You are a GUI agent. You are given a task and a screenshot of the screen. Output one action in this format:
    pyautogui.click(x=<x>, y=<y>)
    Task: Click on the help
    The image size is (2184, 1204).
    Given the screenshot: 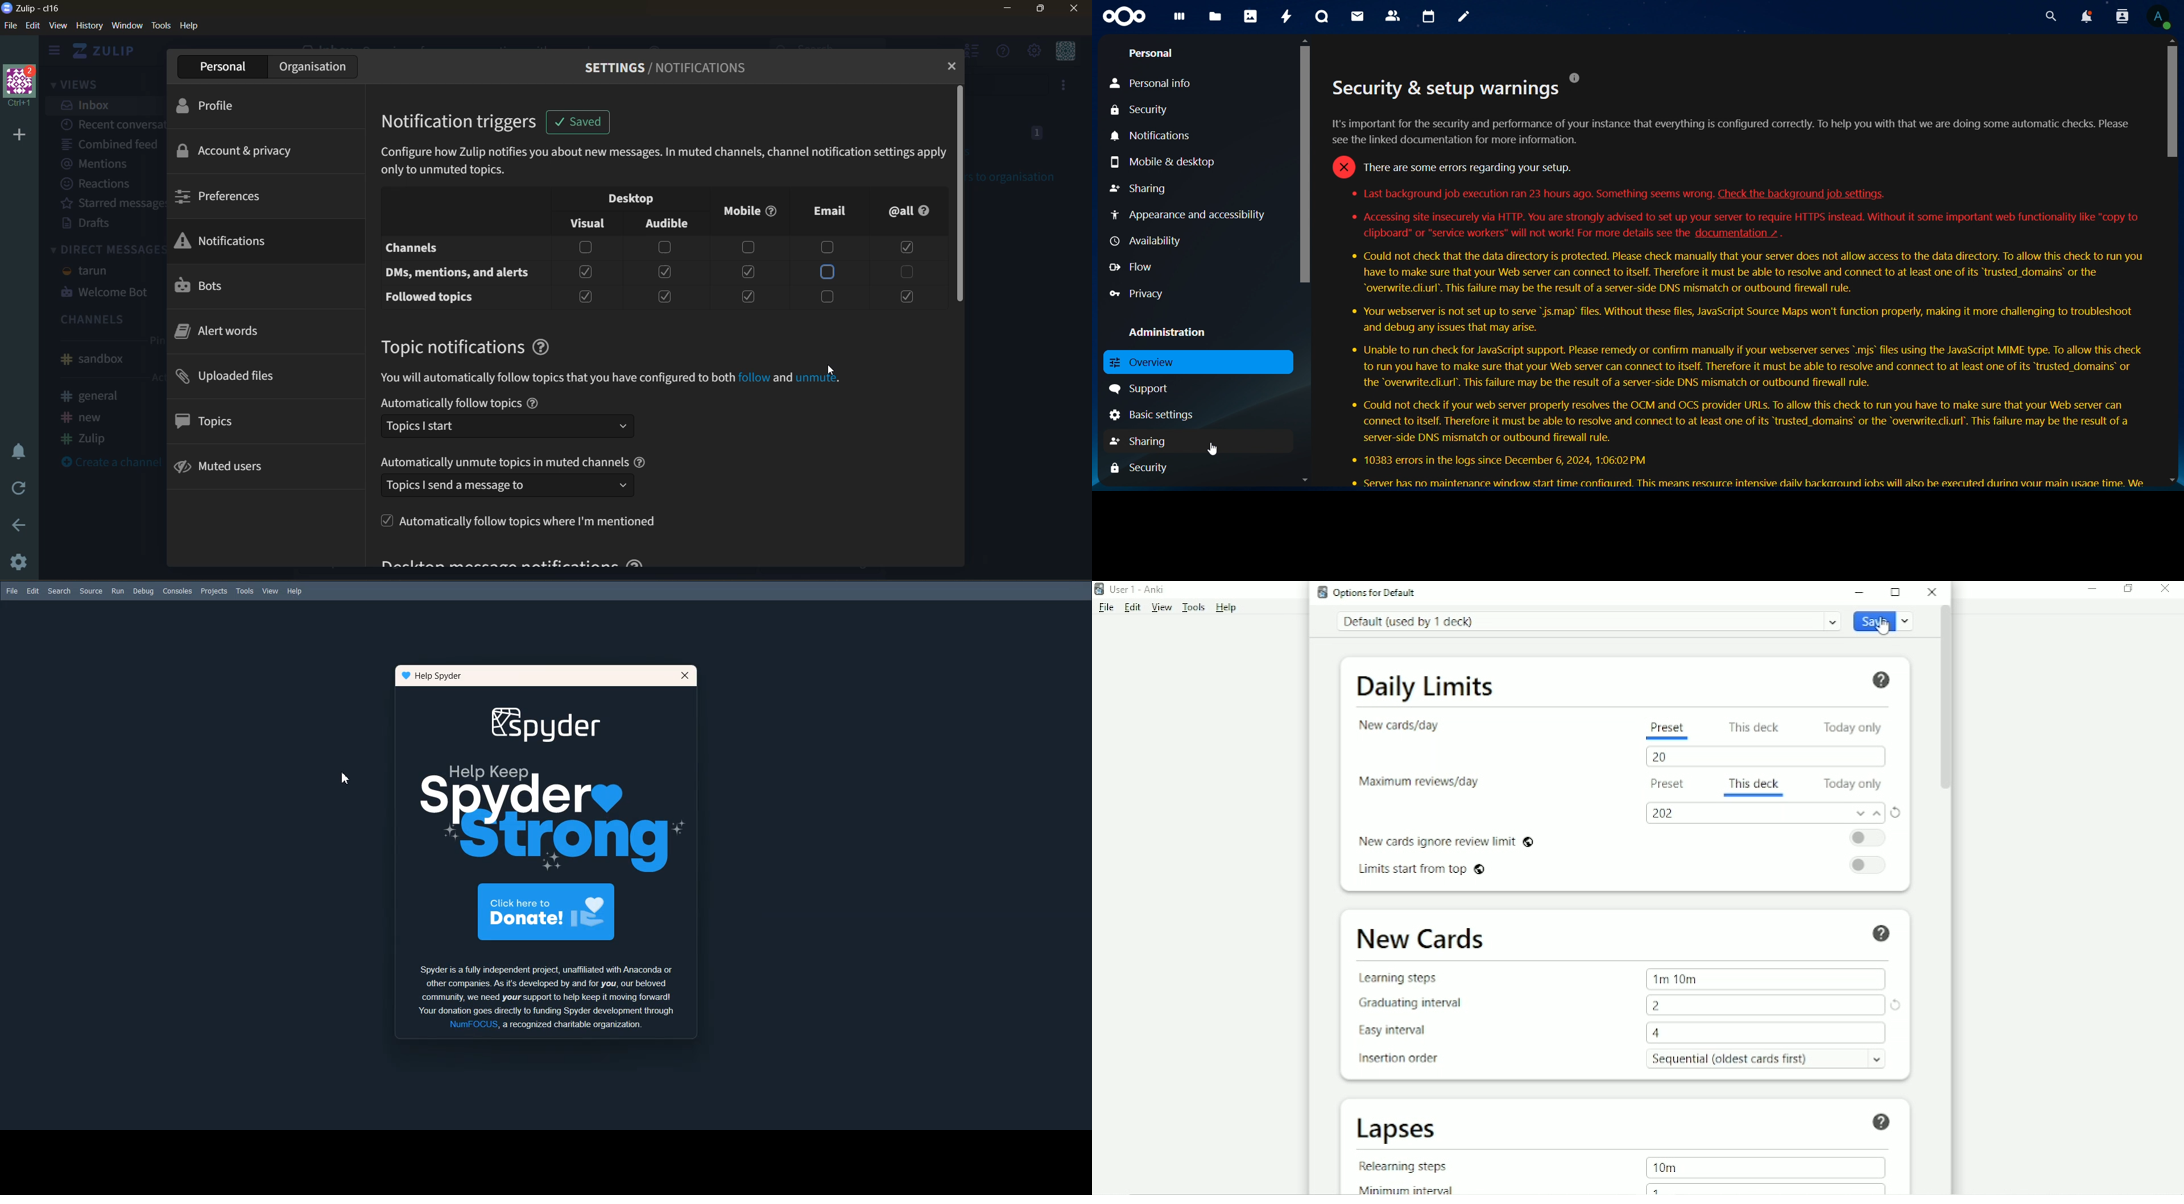 What is the action you would take?
    pyautogui.click(x=194, y=27)
    